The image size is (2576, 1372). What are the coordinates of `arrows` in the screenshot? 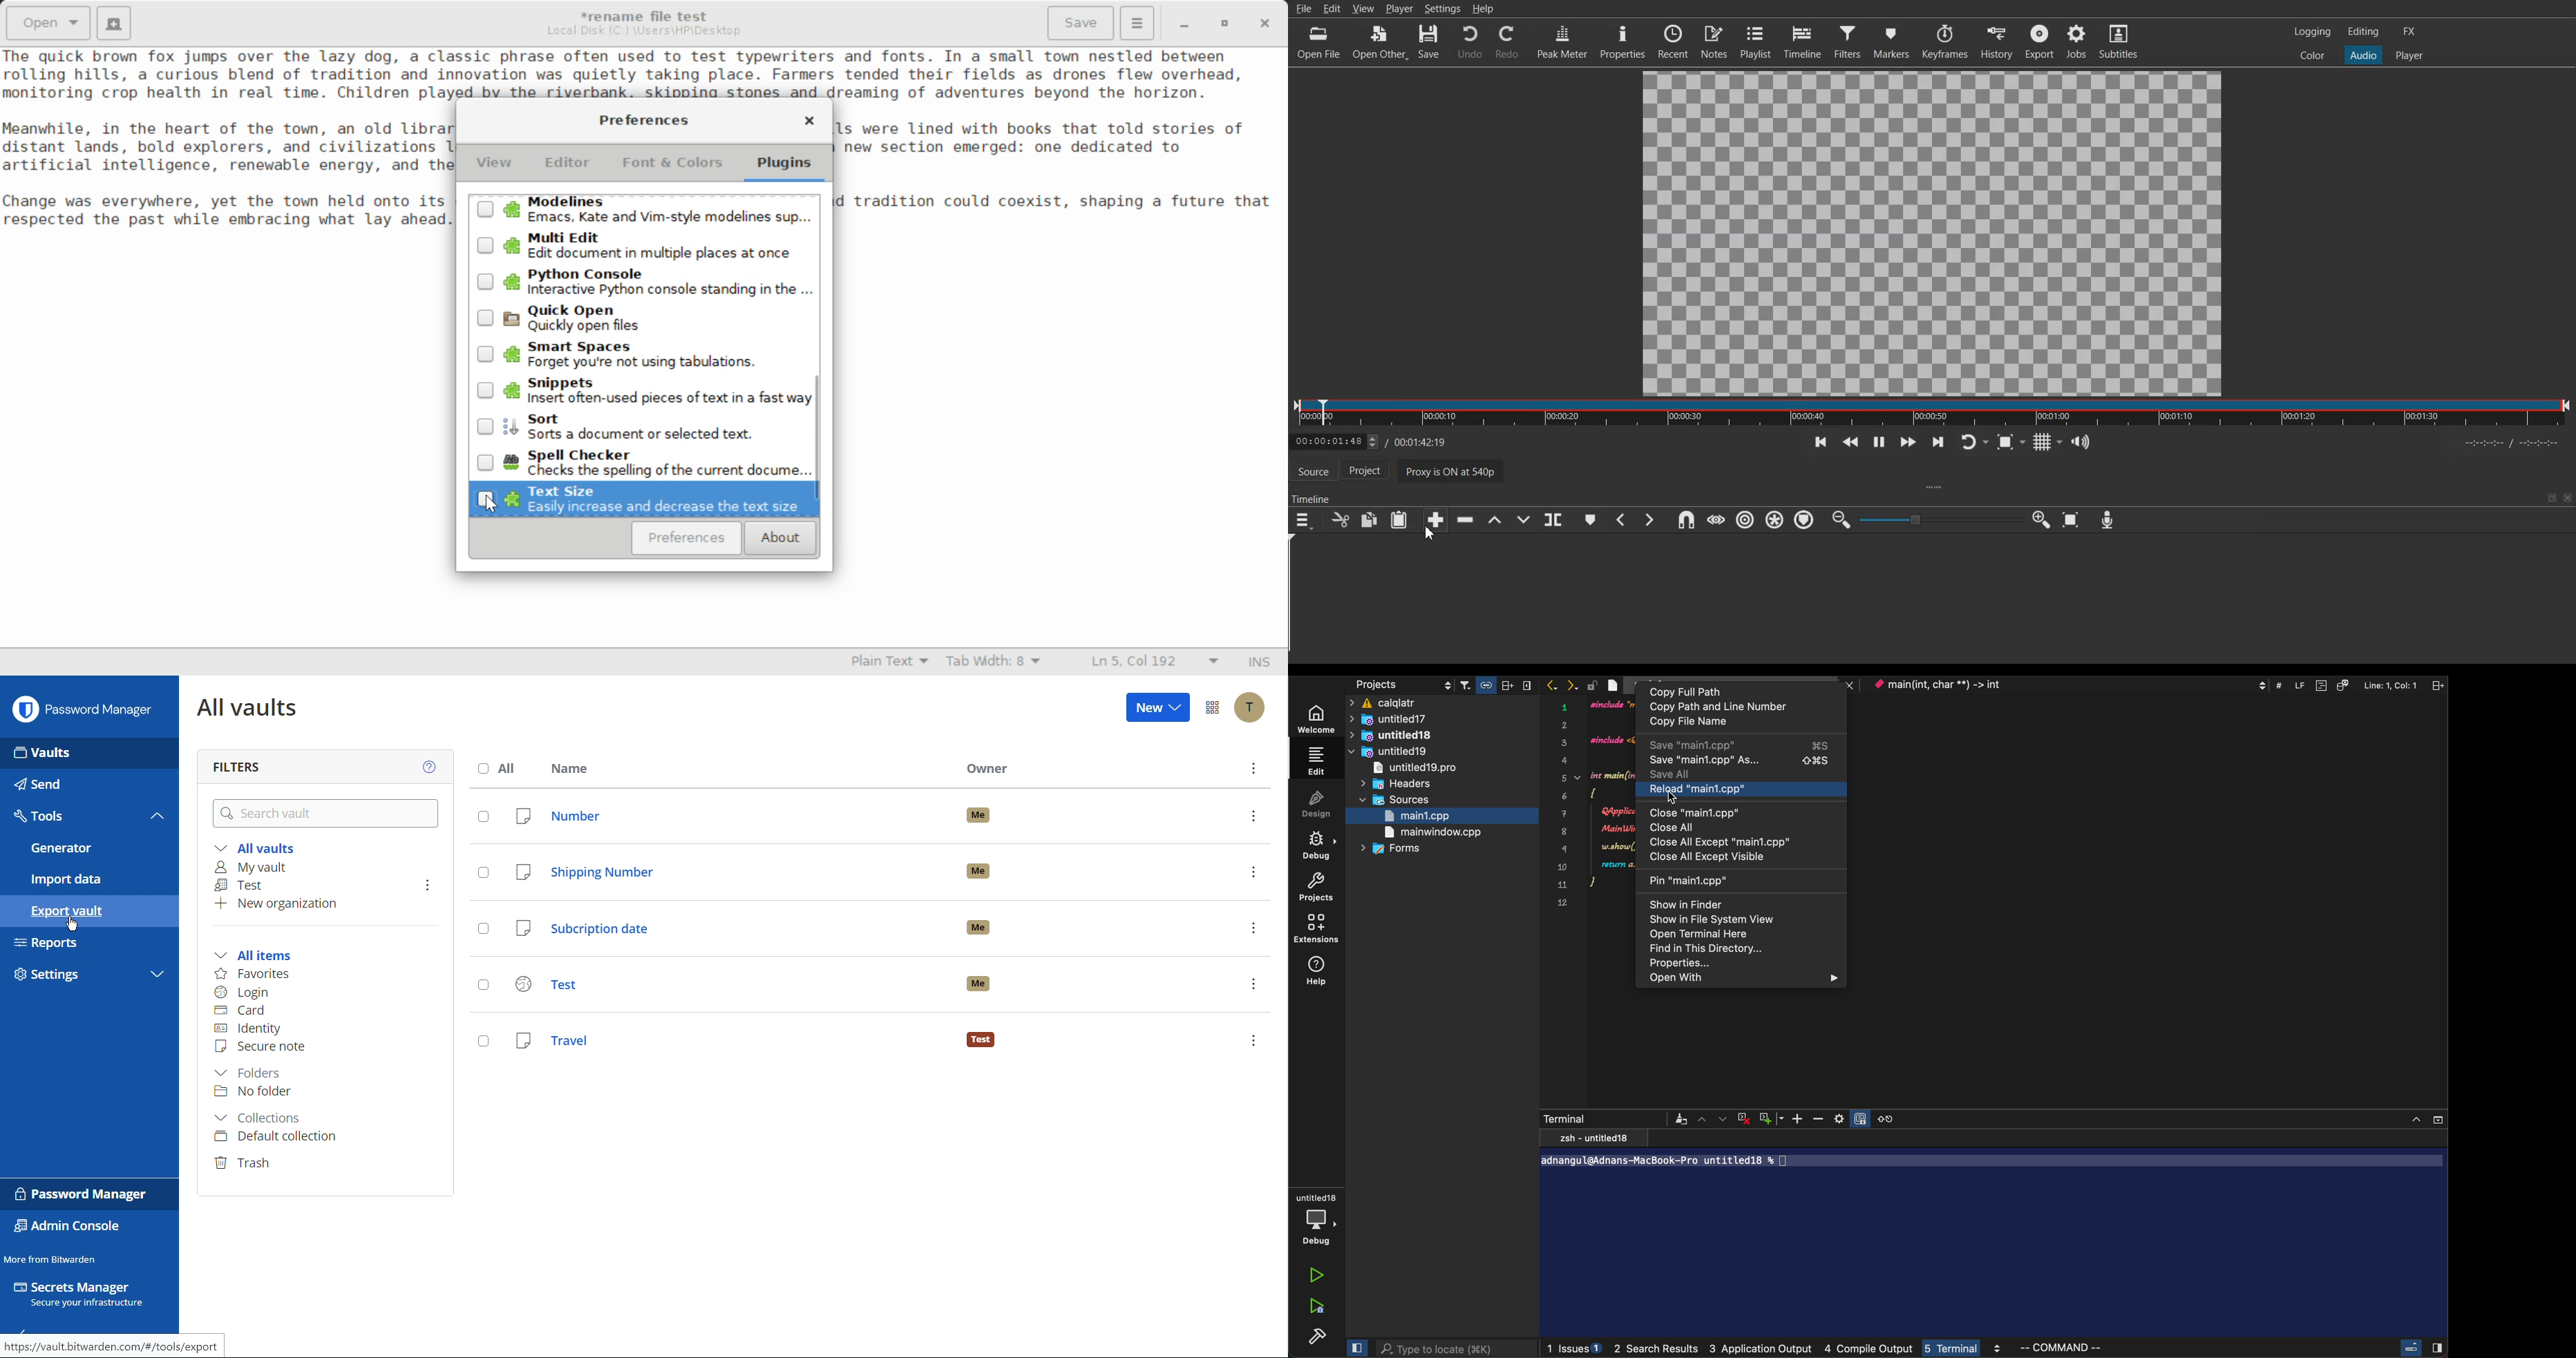 It's located at (1713, 1119).